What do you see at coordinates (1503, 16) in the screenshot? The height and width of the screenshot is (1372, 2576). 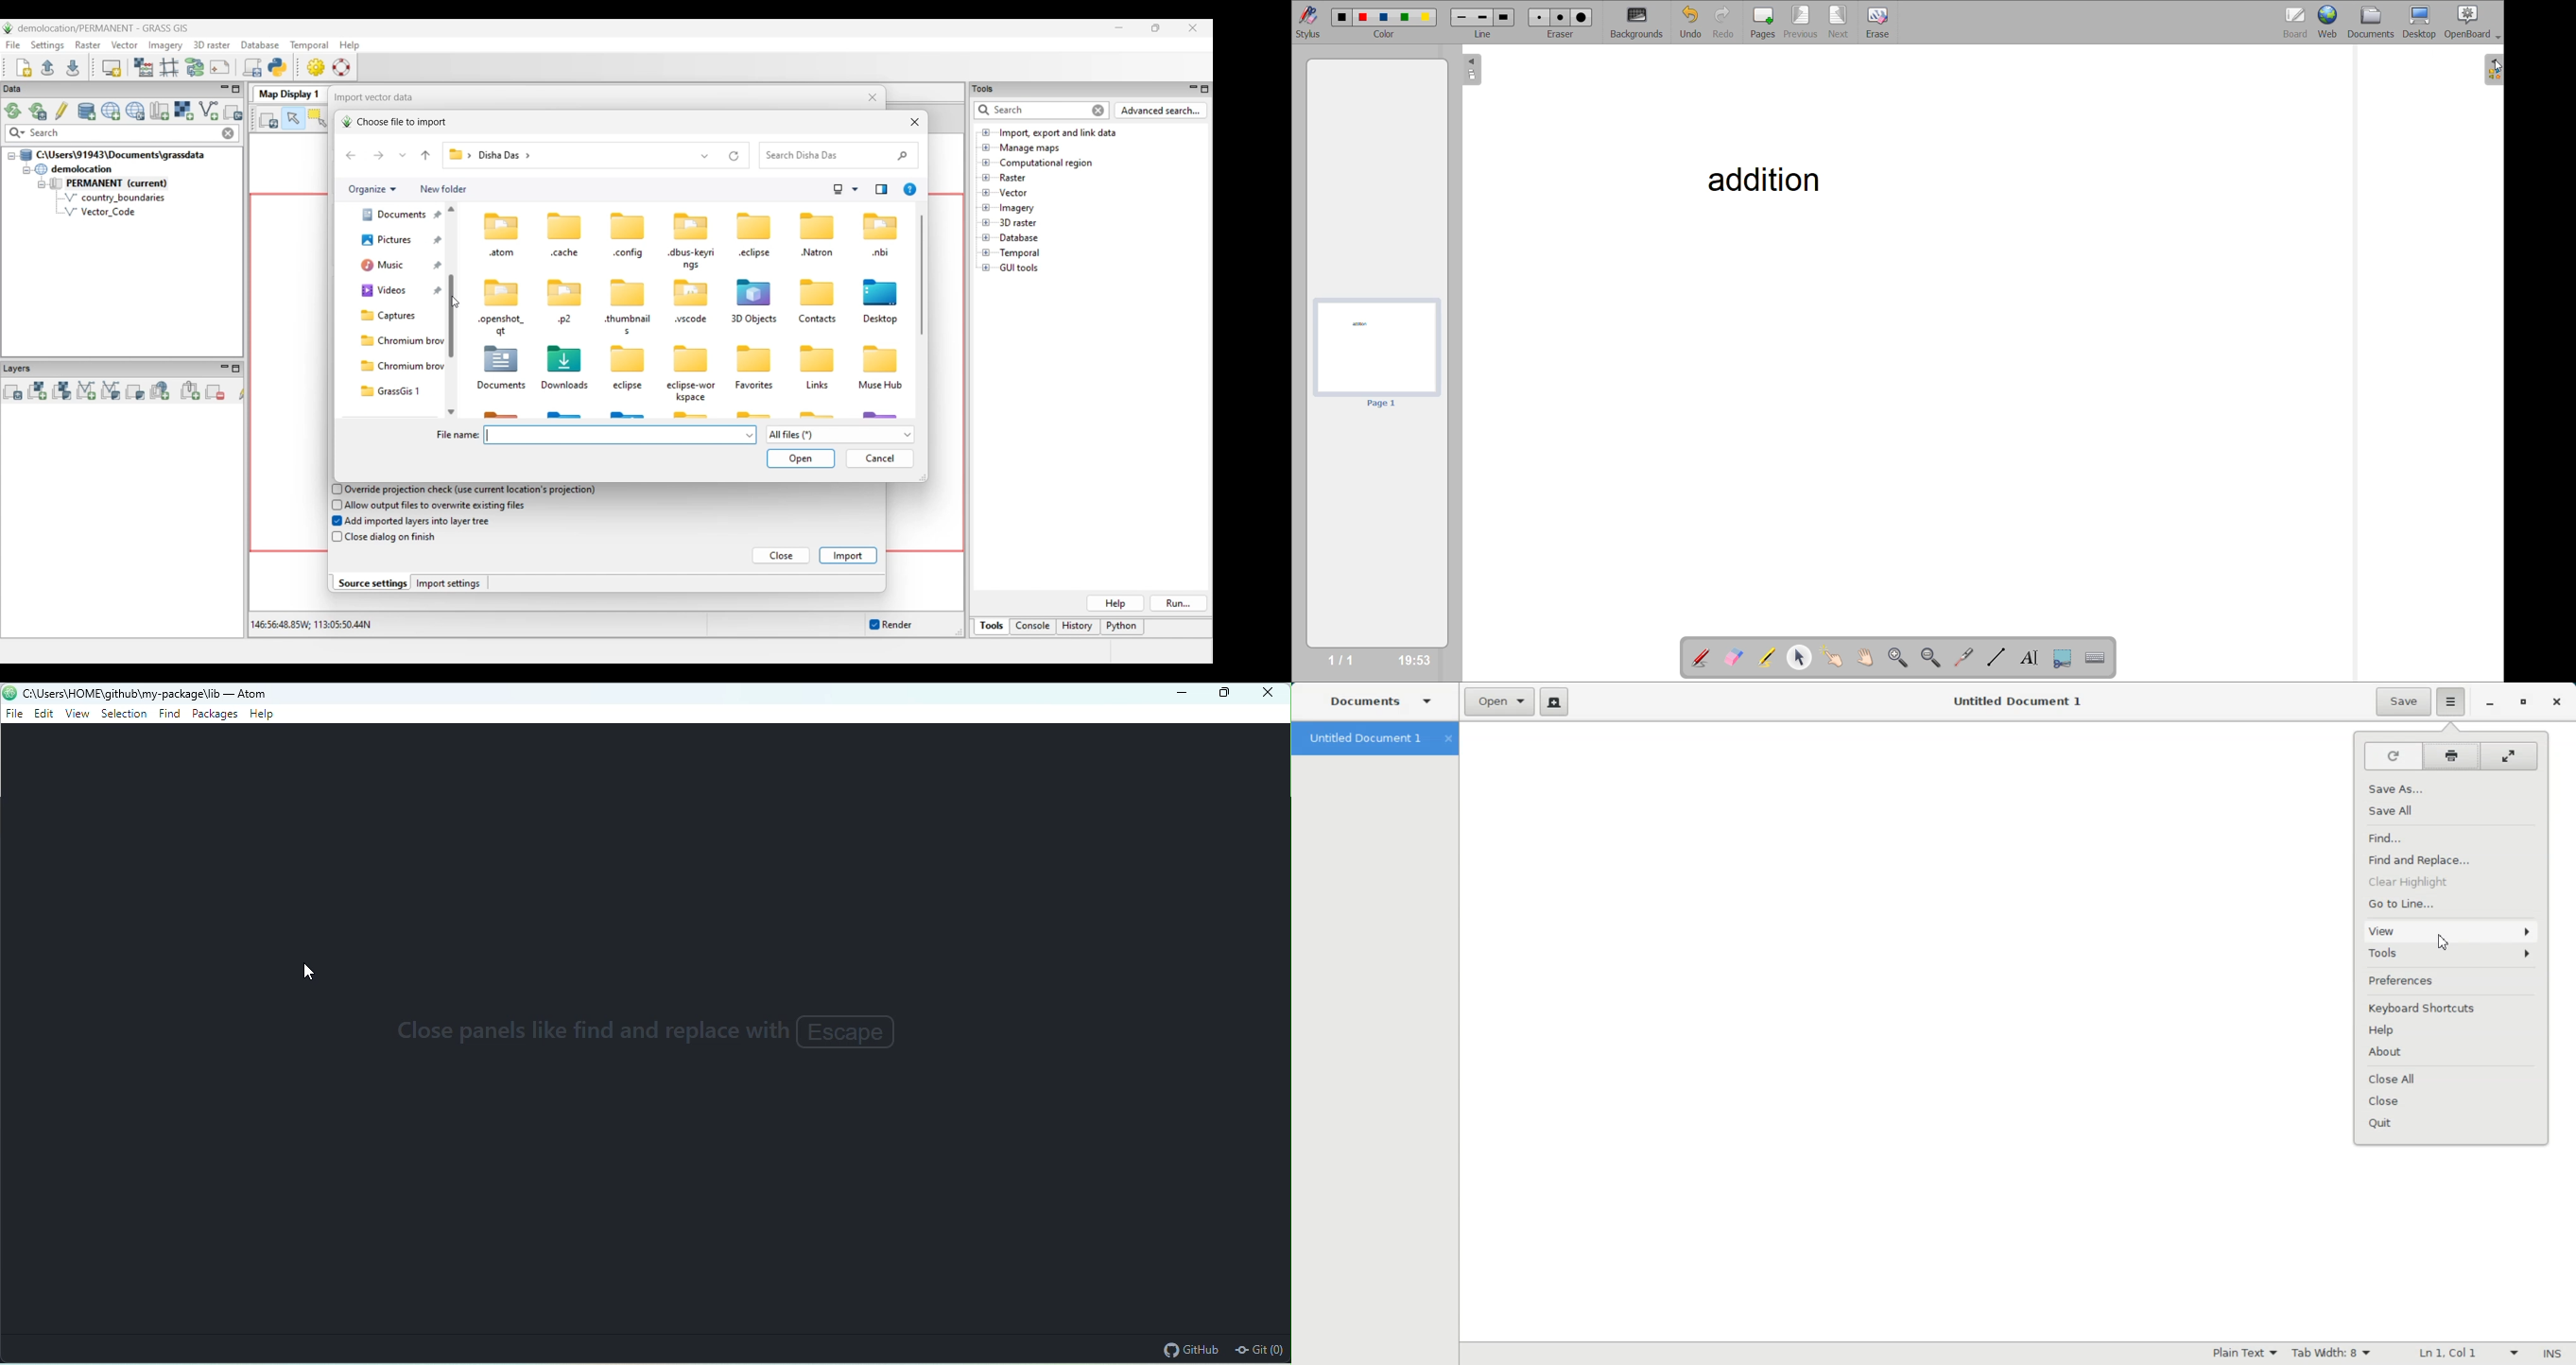 I see `line 3` at bounding box center [1503, 16].